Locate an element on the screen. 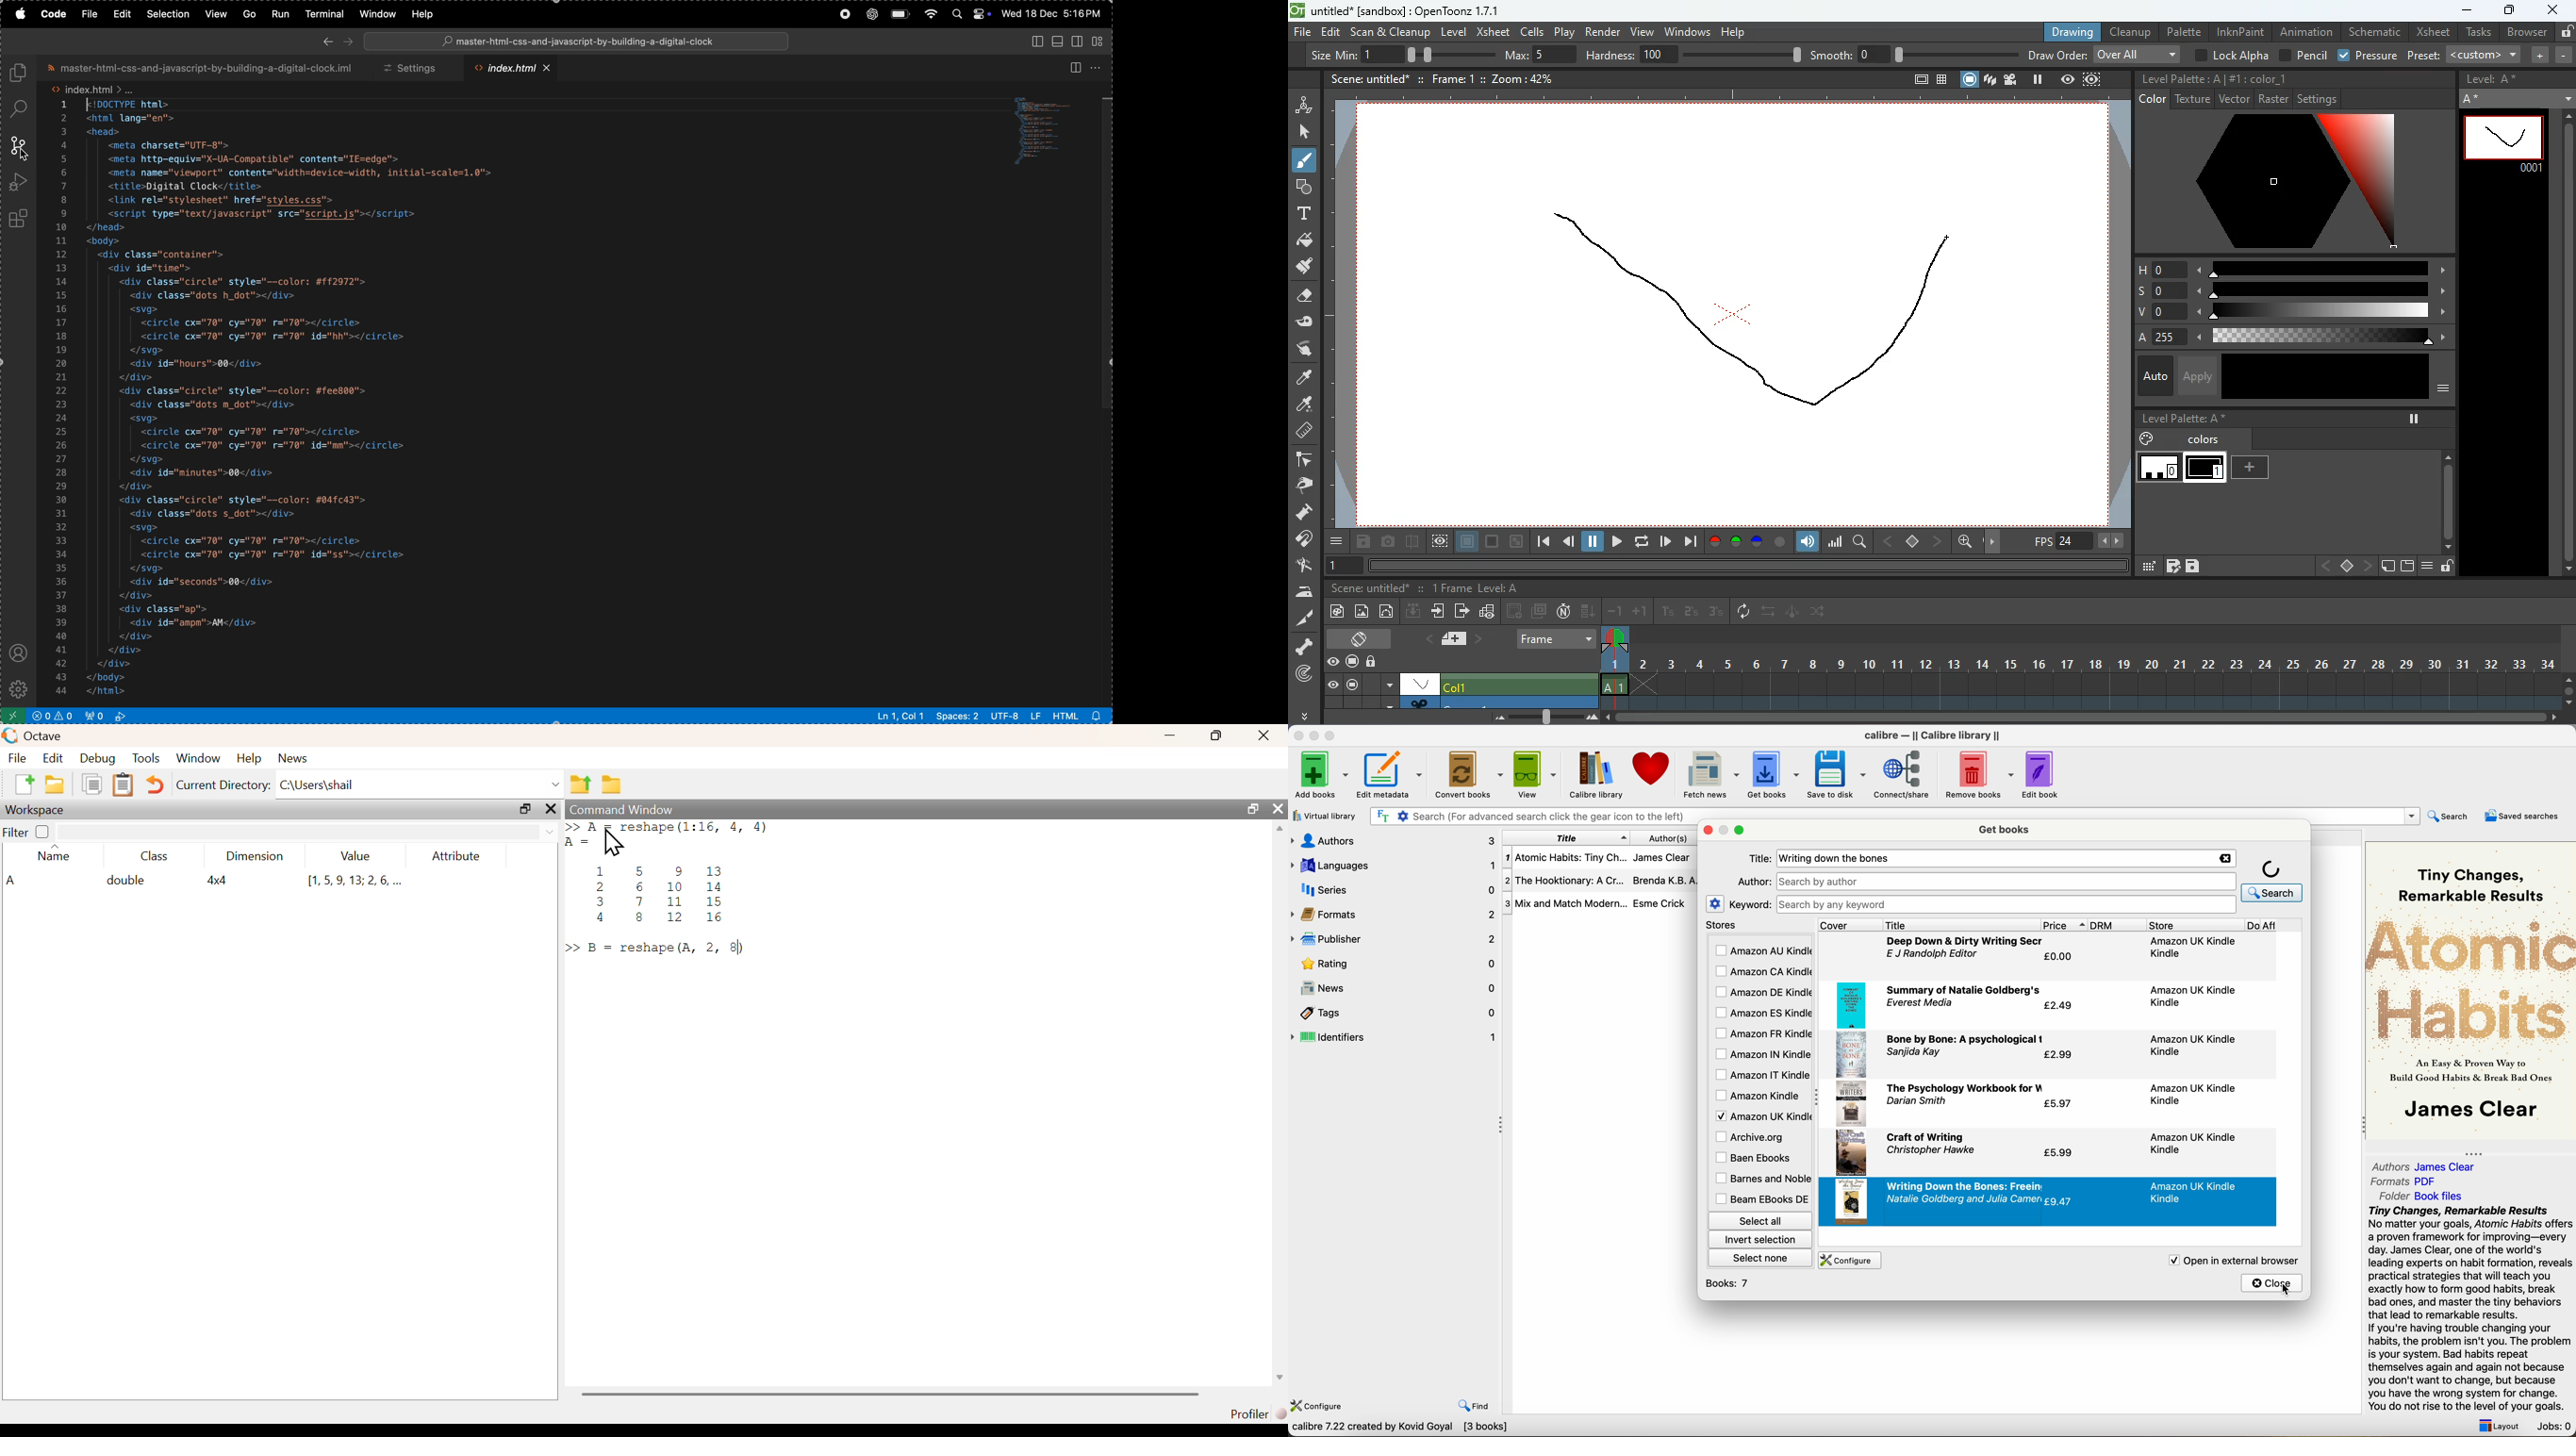 The width and height of the screenshot is (2576, 1456). <> index.html >... is located at coordinates (92, 89).